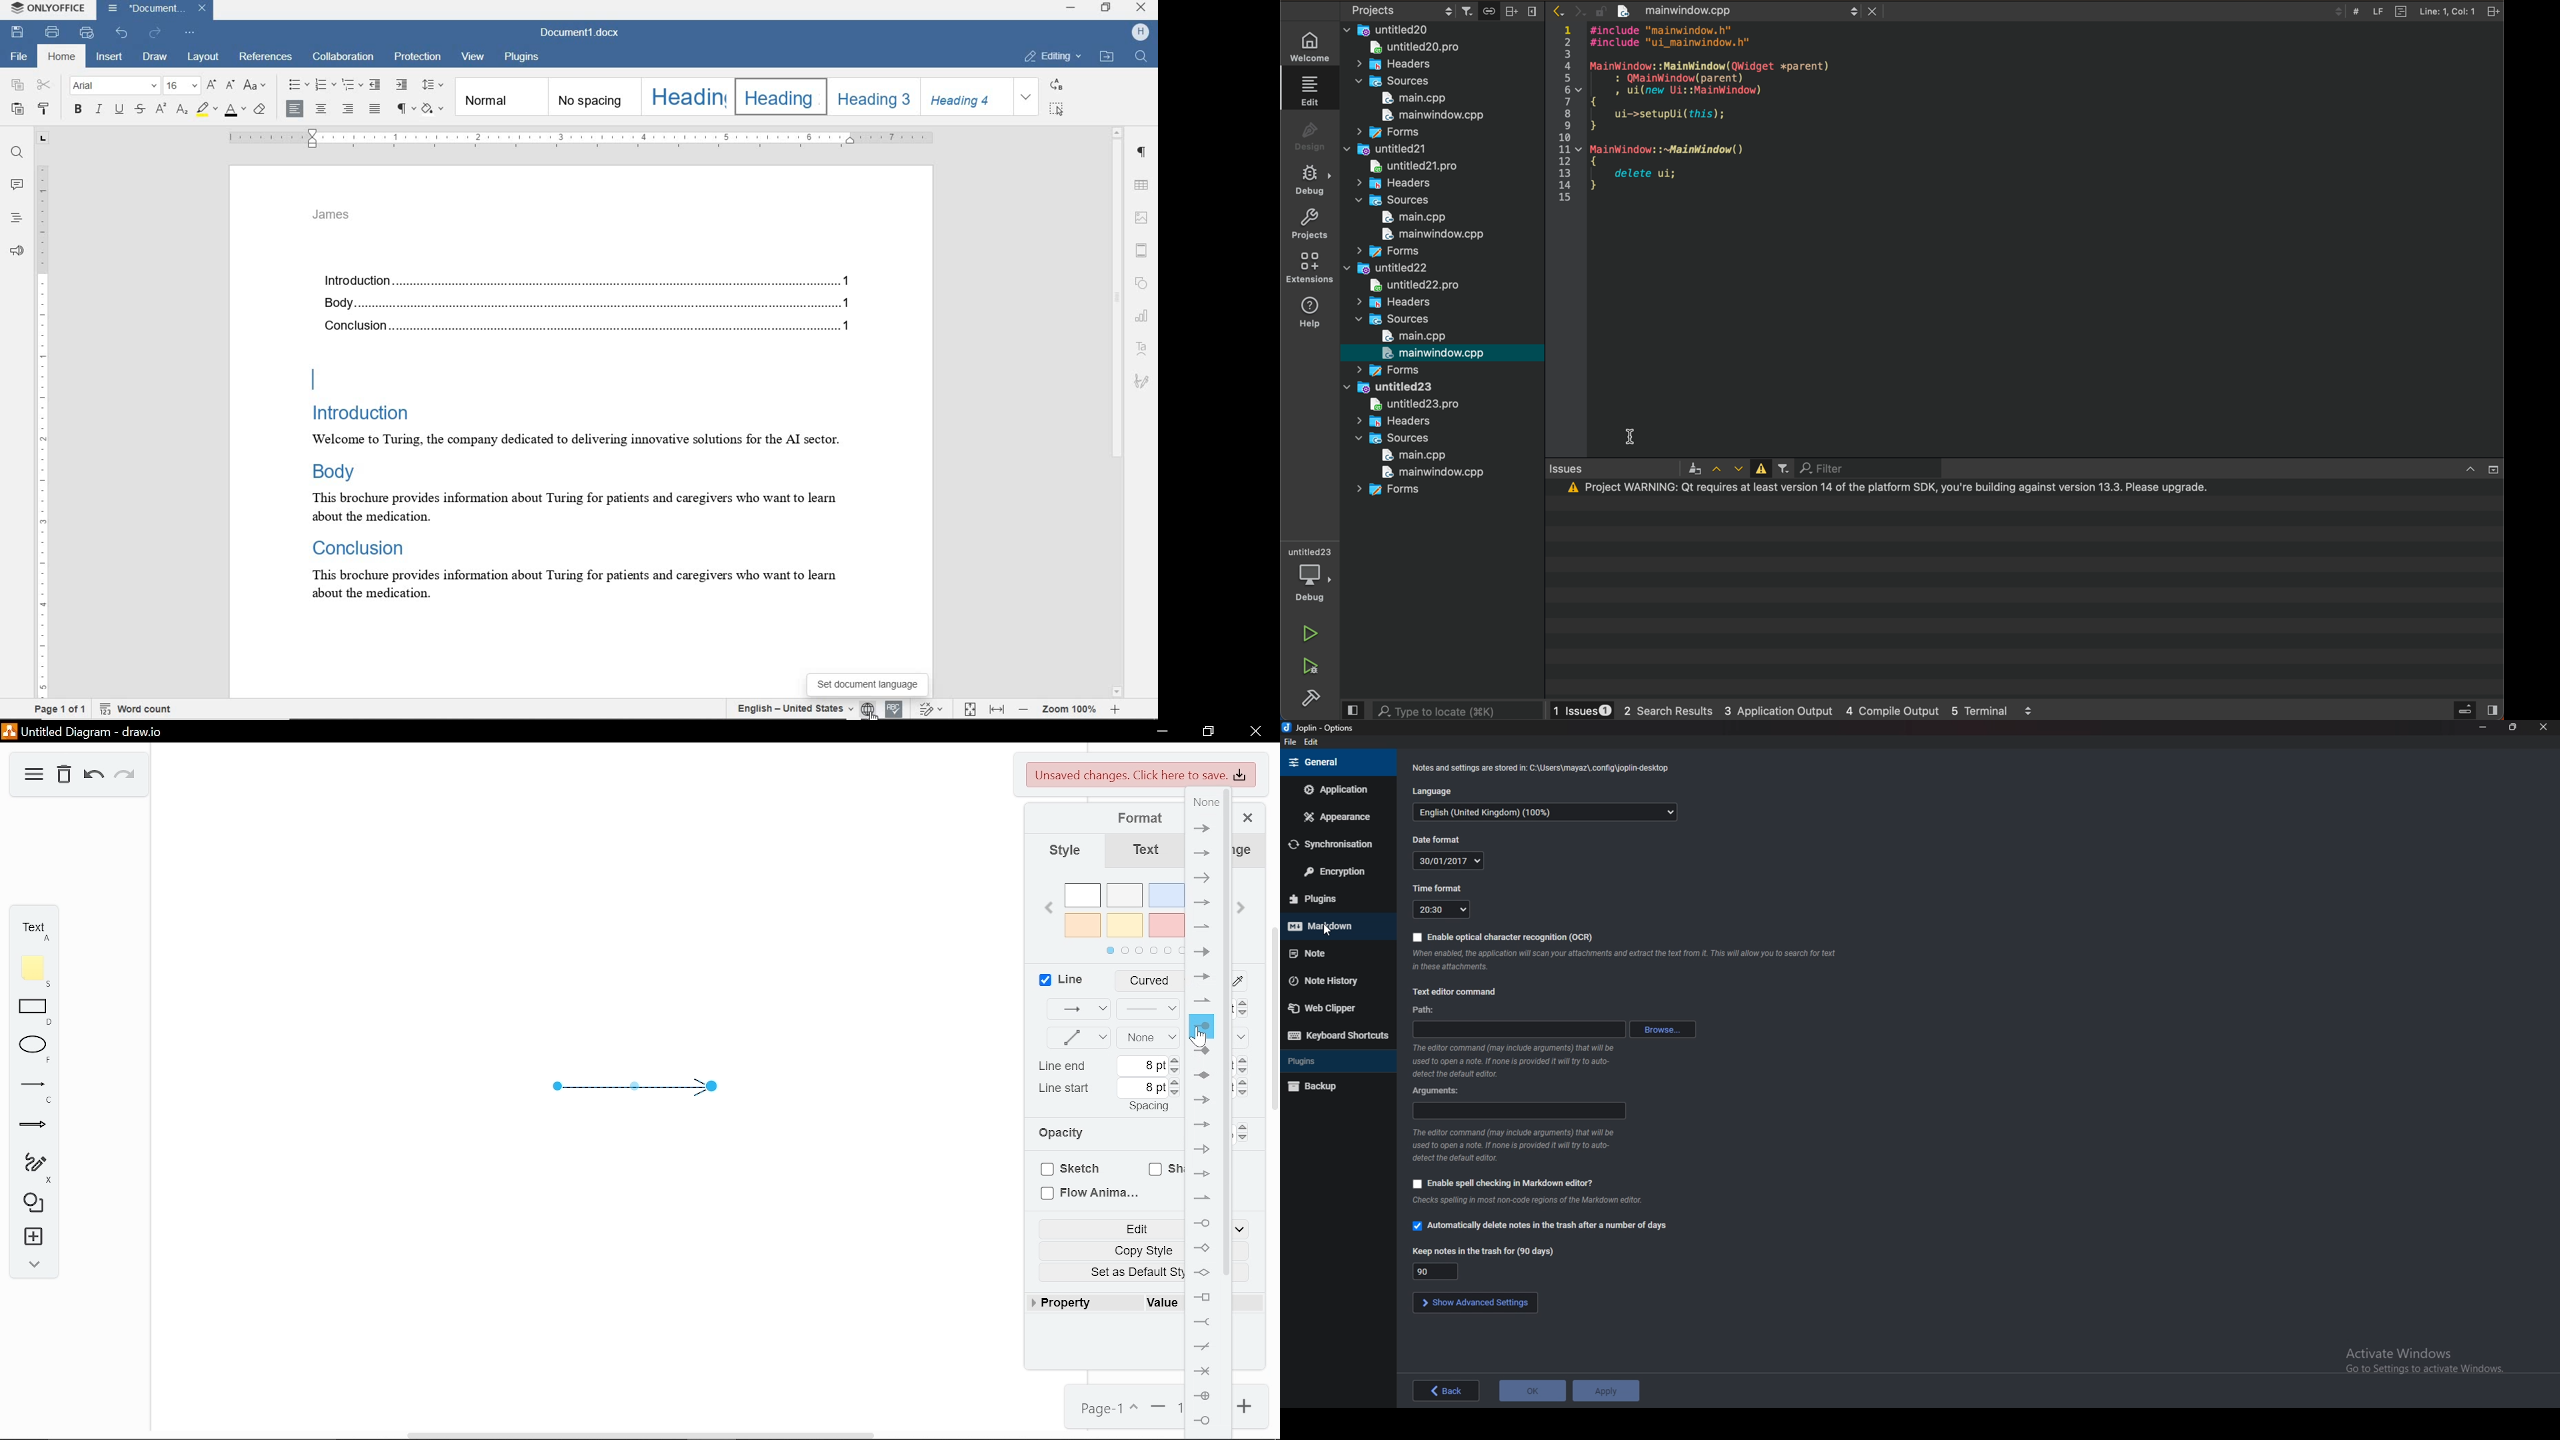  What do you see at coordinates (1326, 931) in the screenshot?
I see `cursor` at bounding box center [1326, 931].